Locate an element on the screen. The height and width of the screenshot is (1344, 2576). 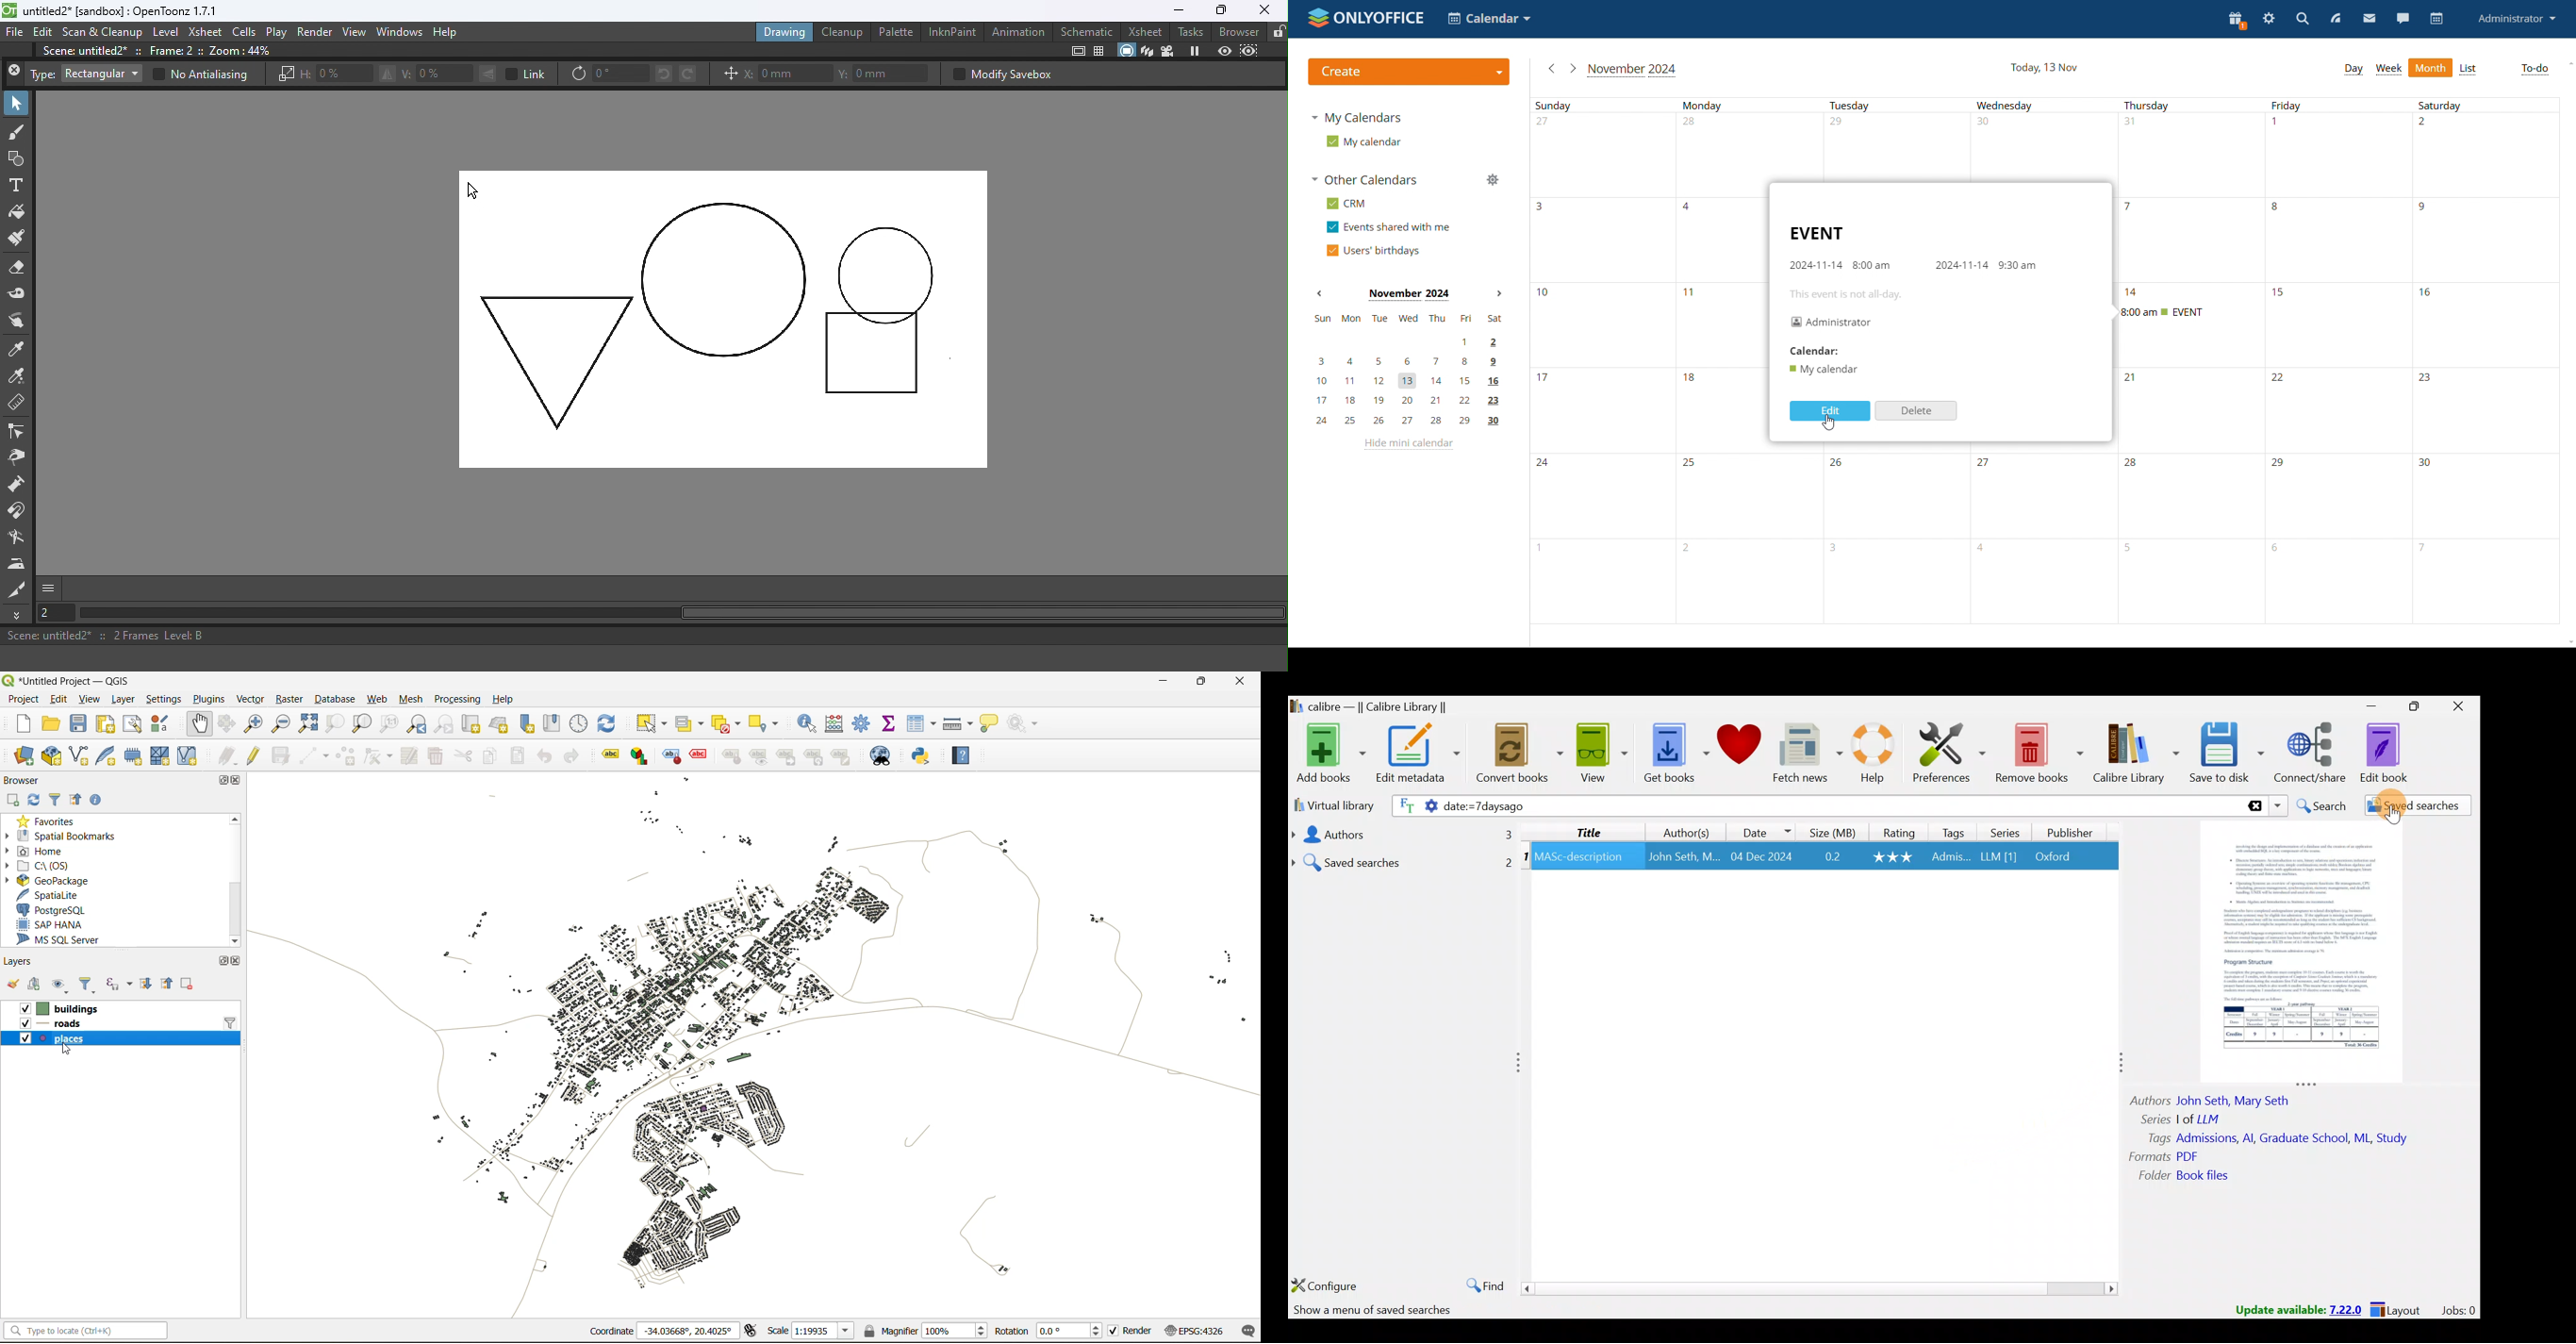
layer labeling is located at coordinates (609, 755).